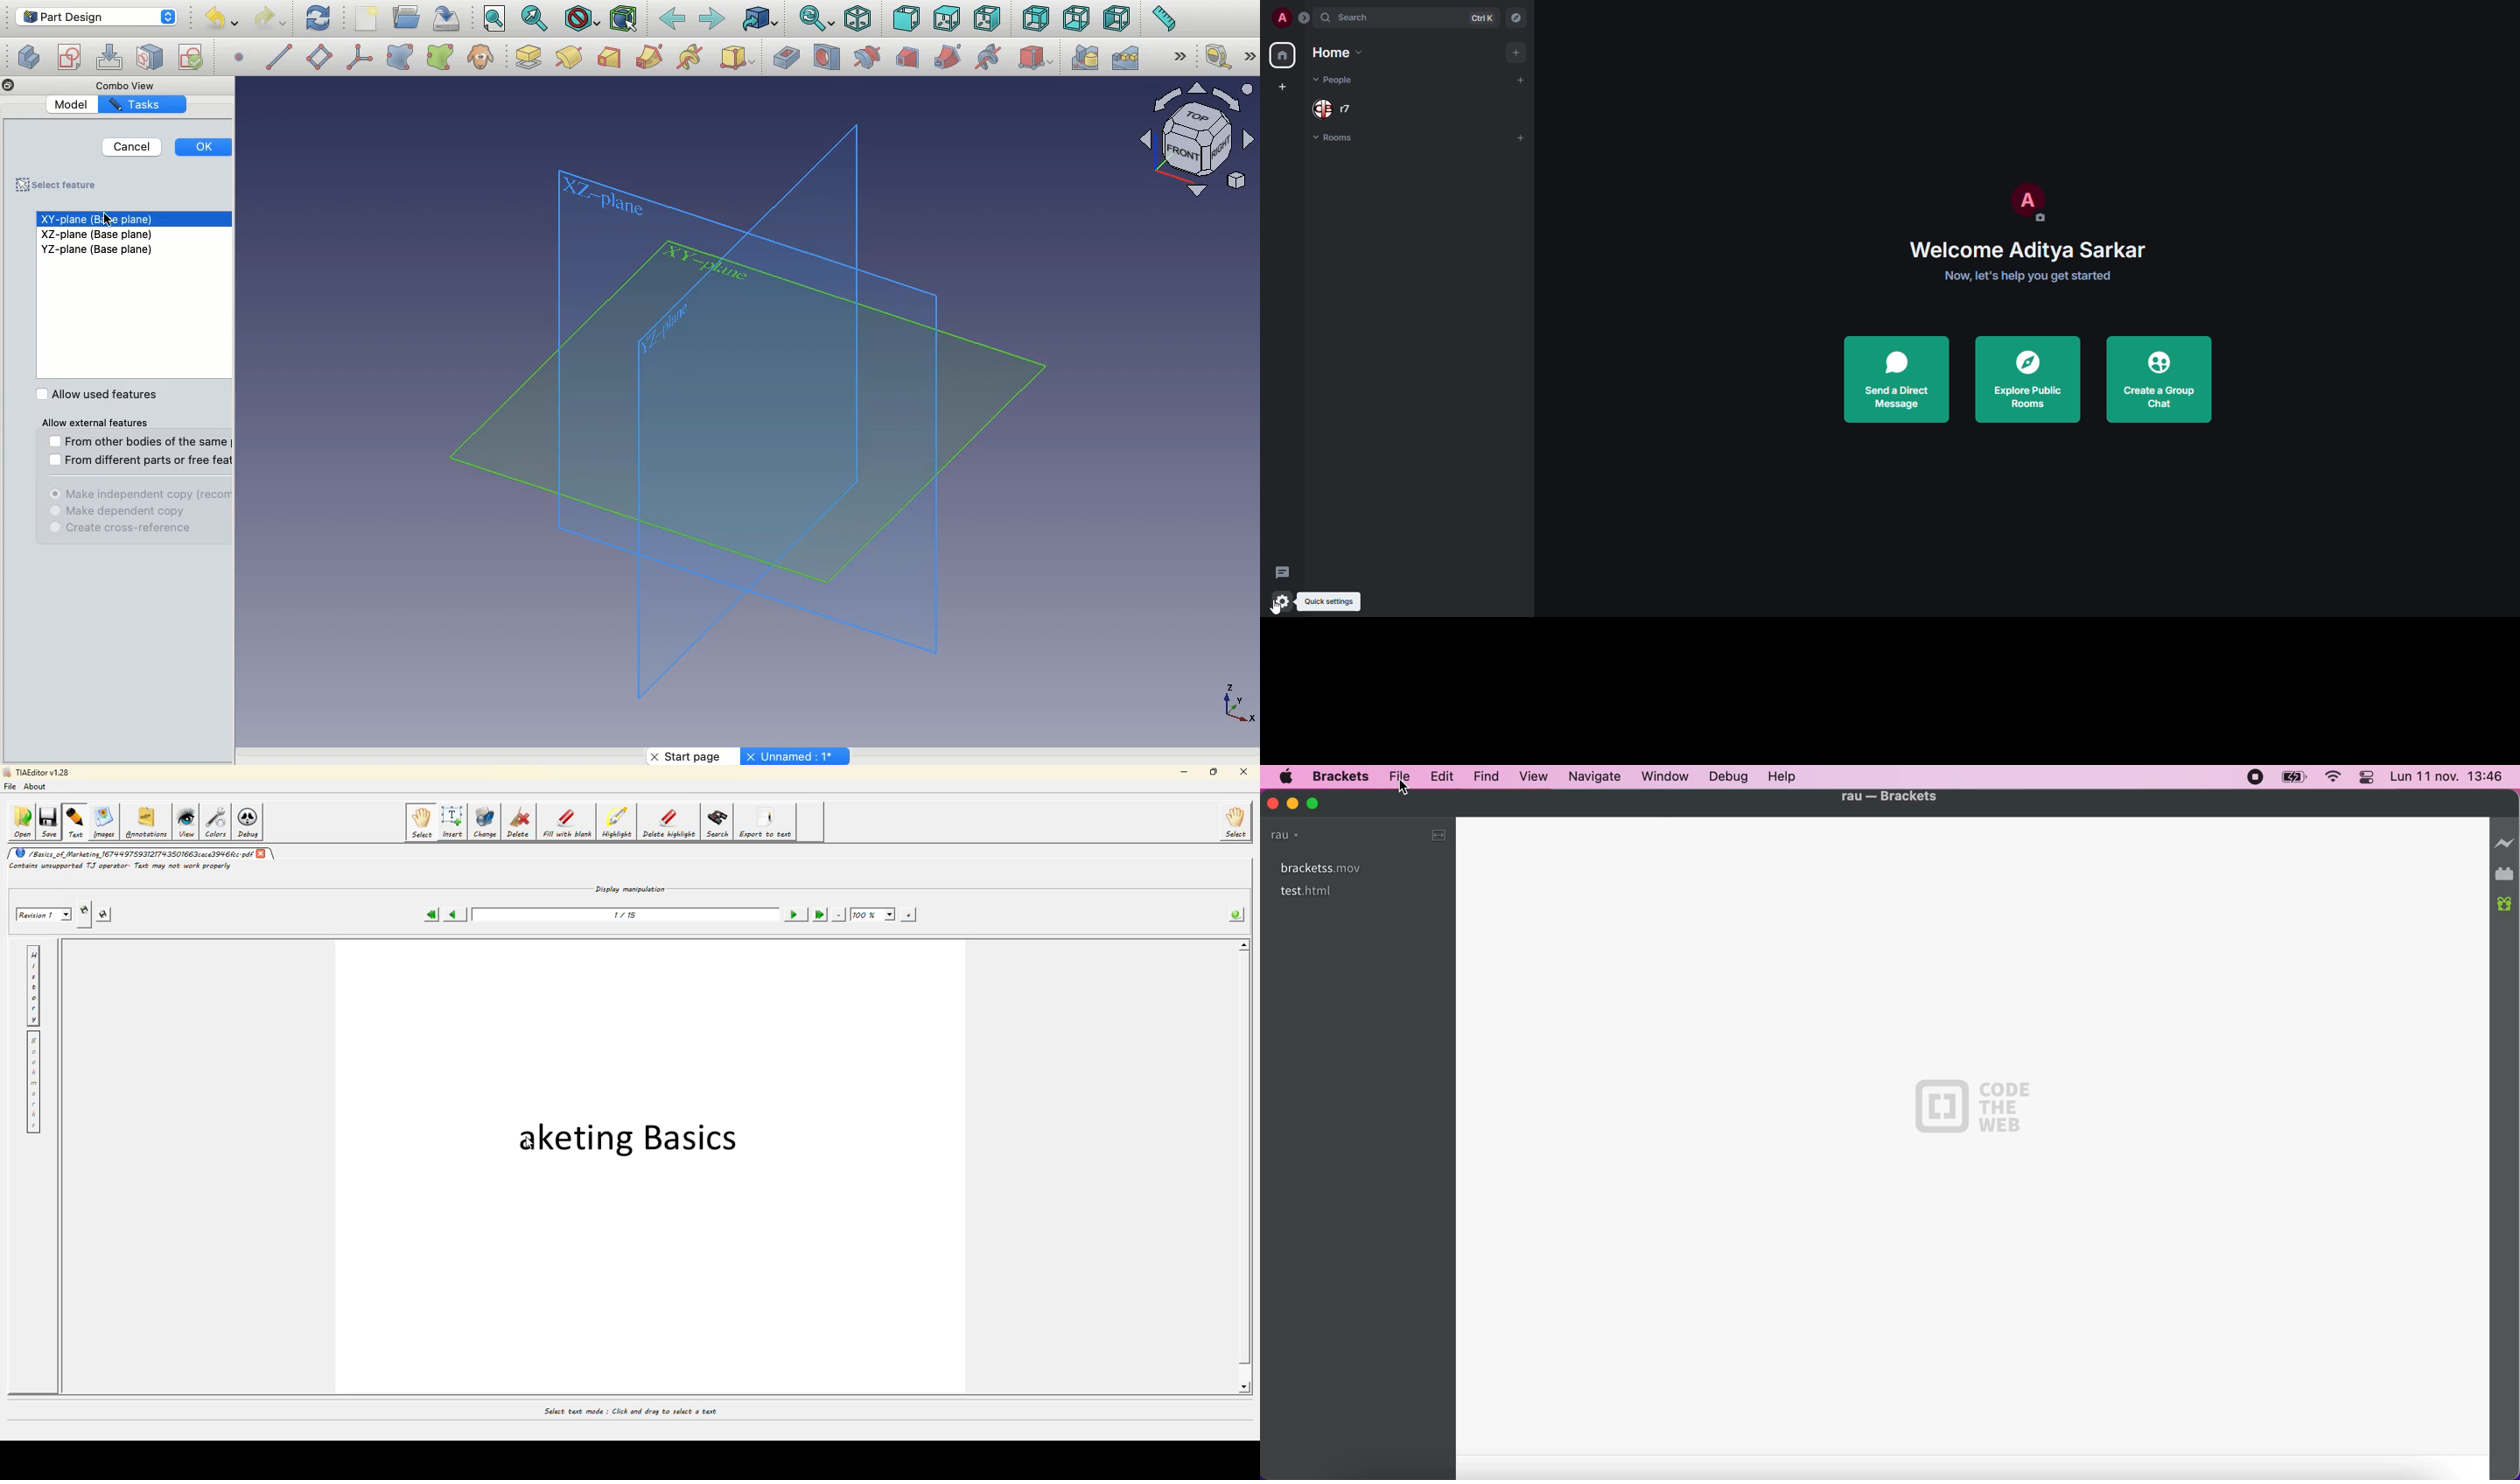 The width and height of the screenshot is (2520, 1484). Describe the element at coordinates (110, 58) in the screenshot. I see `Edit sketch` at that location.